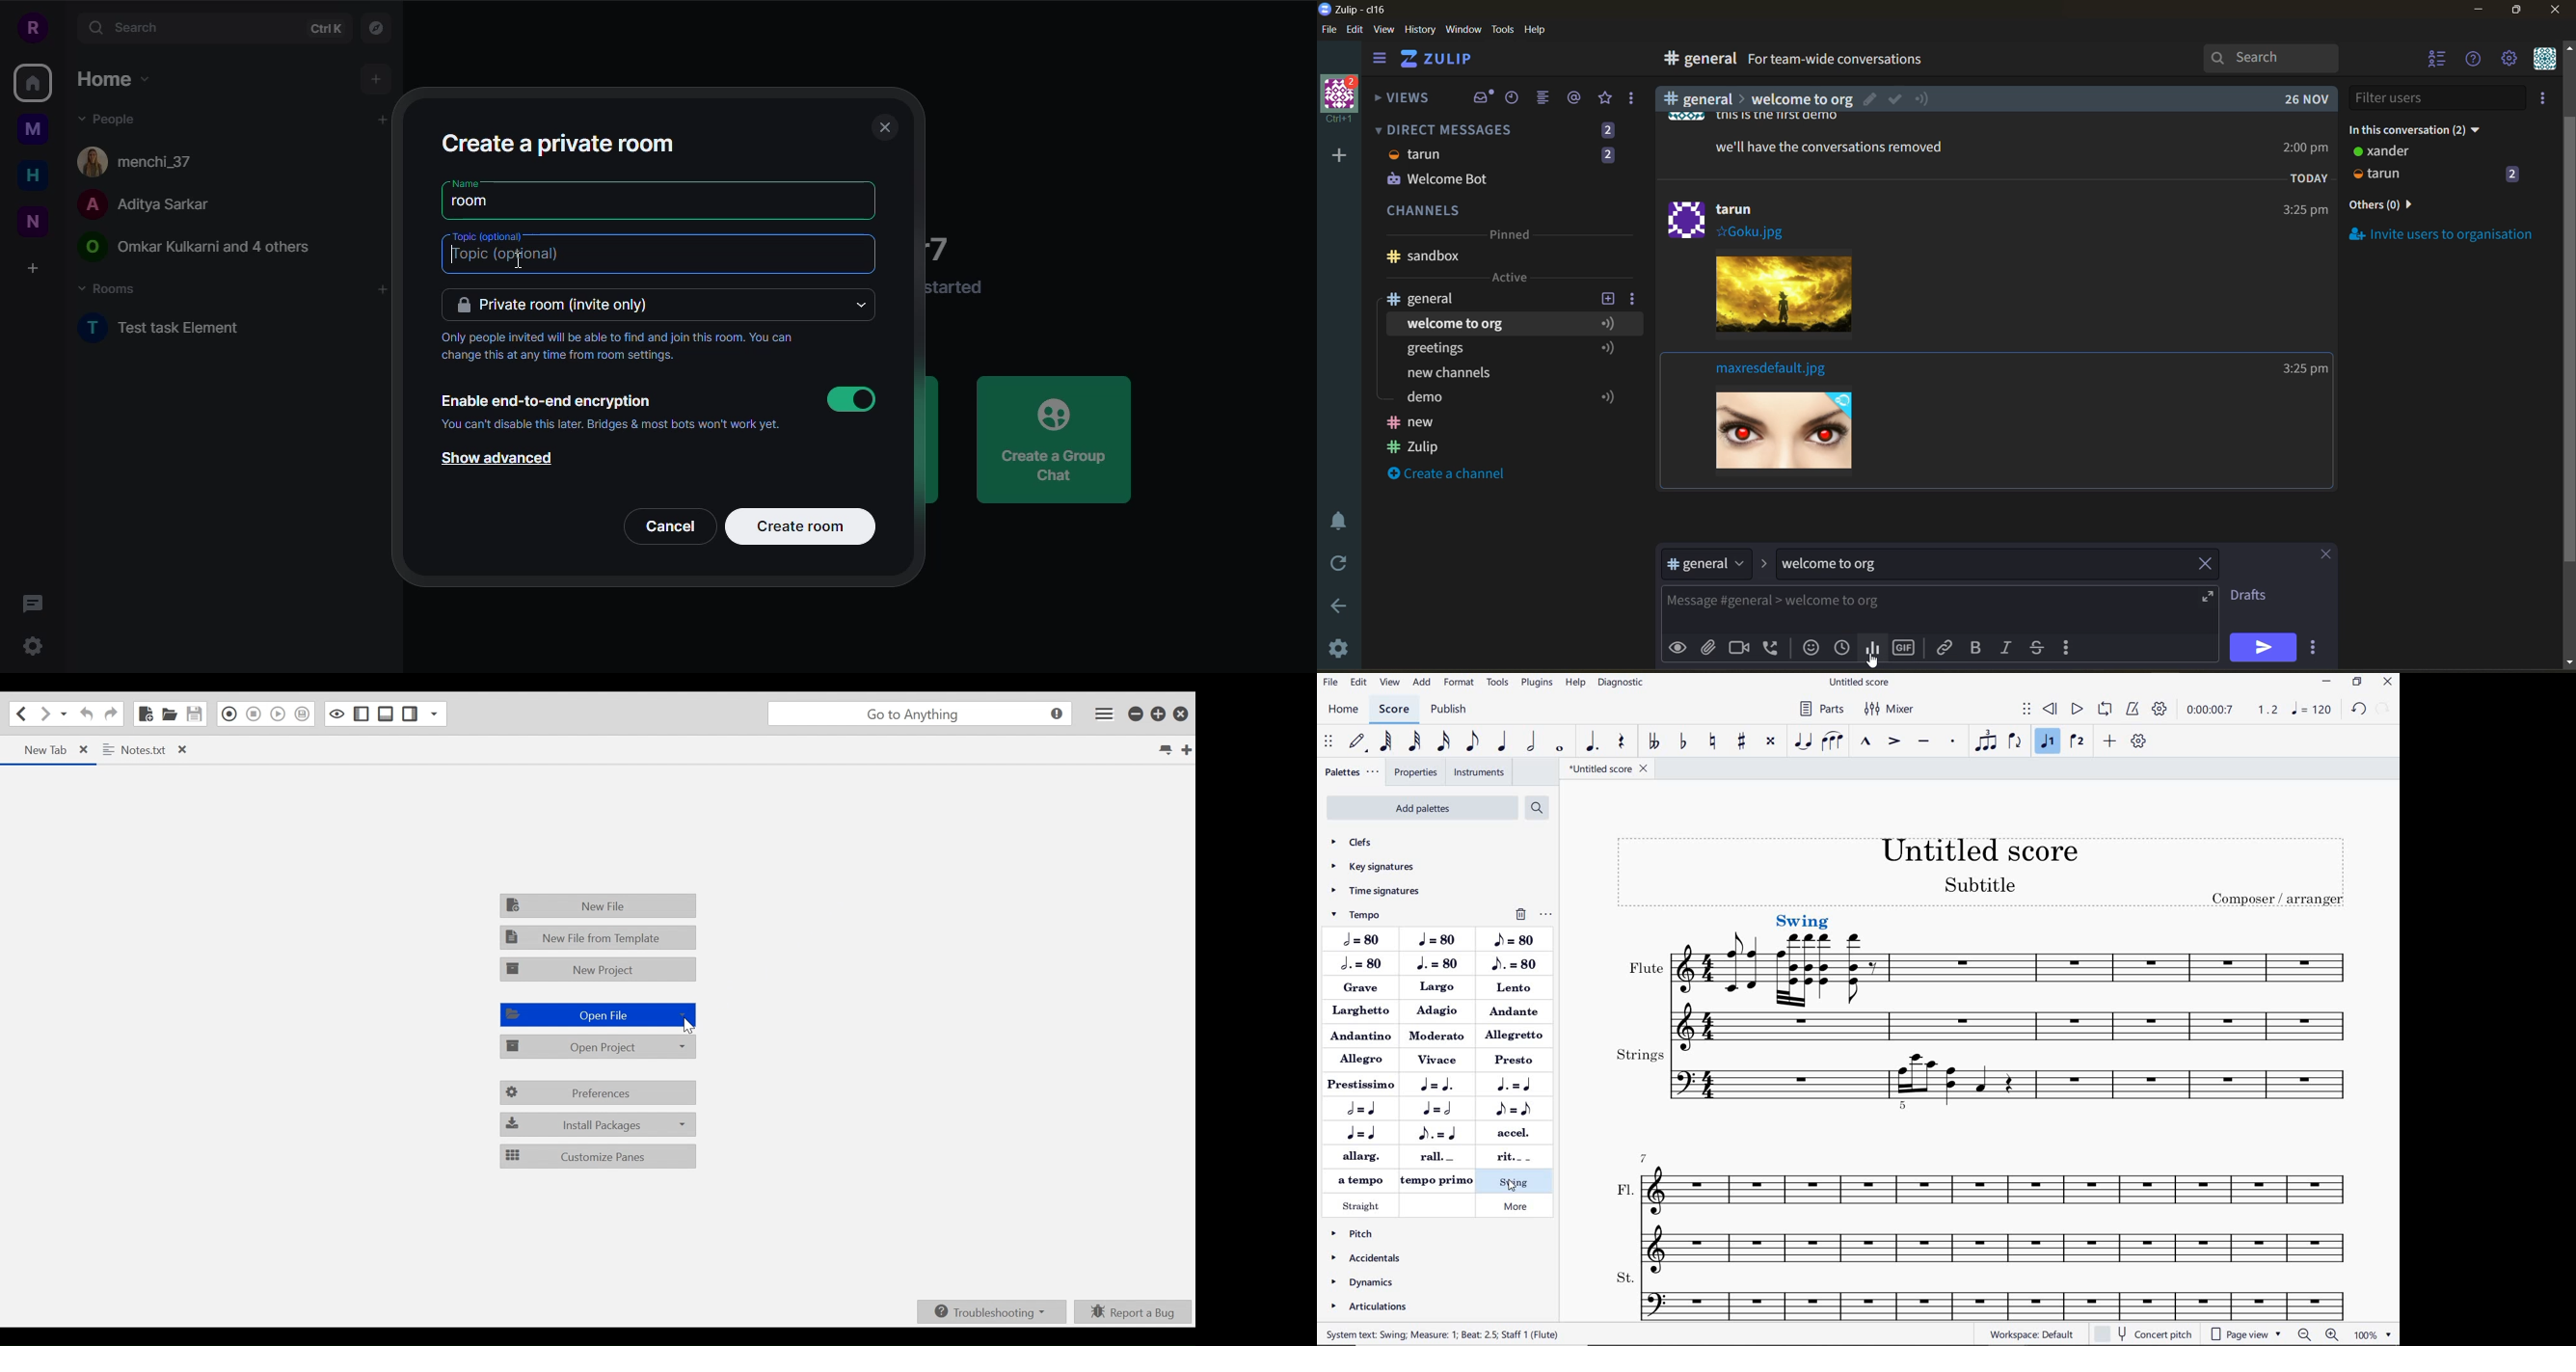  I want to click on , so click(1872, 662).